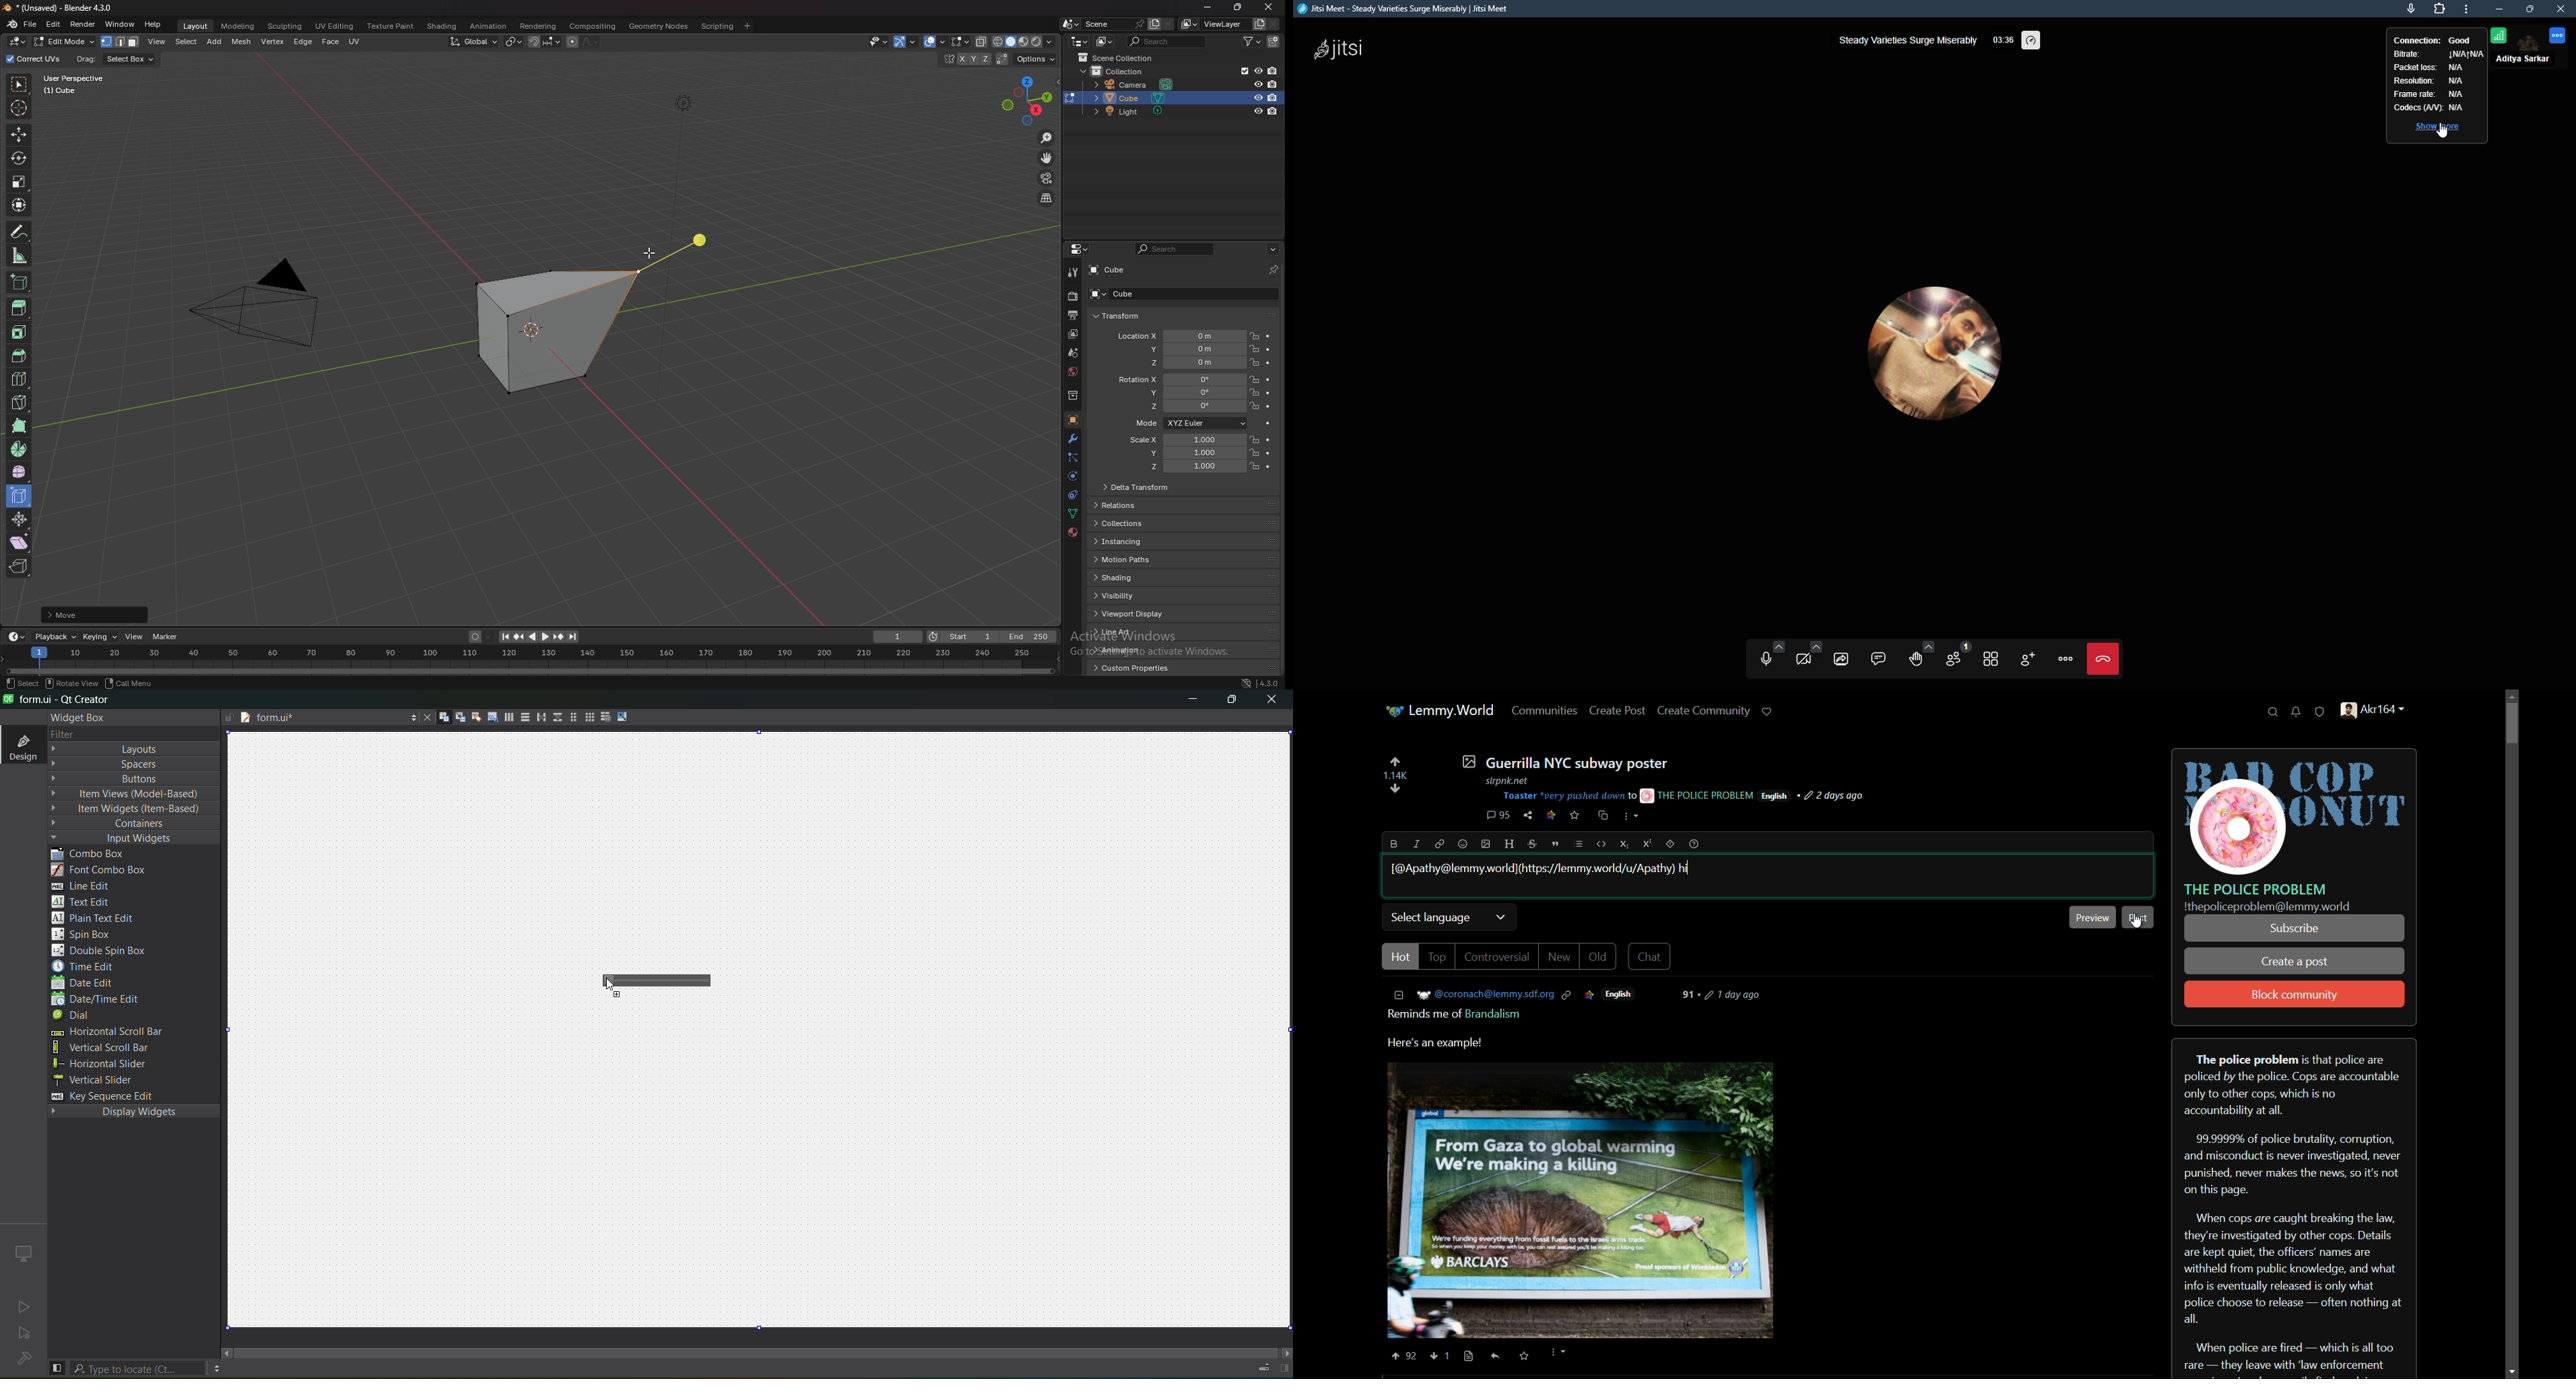 This screenshot has width=2576, height=1400. I want to click on filter, so click(60, 734).